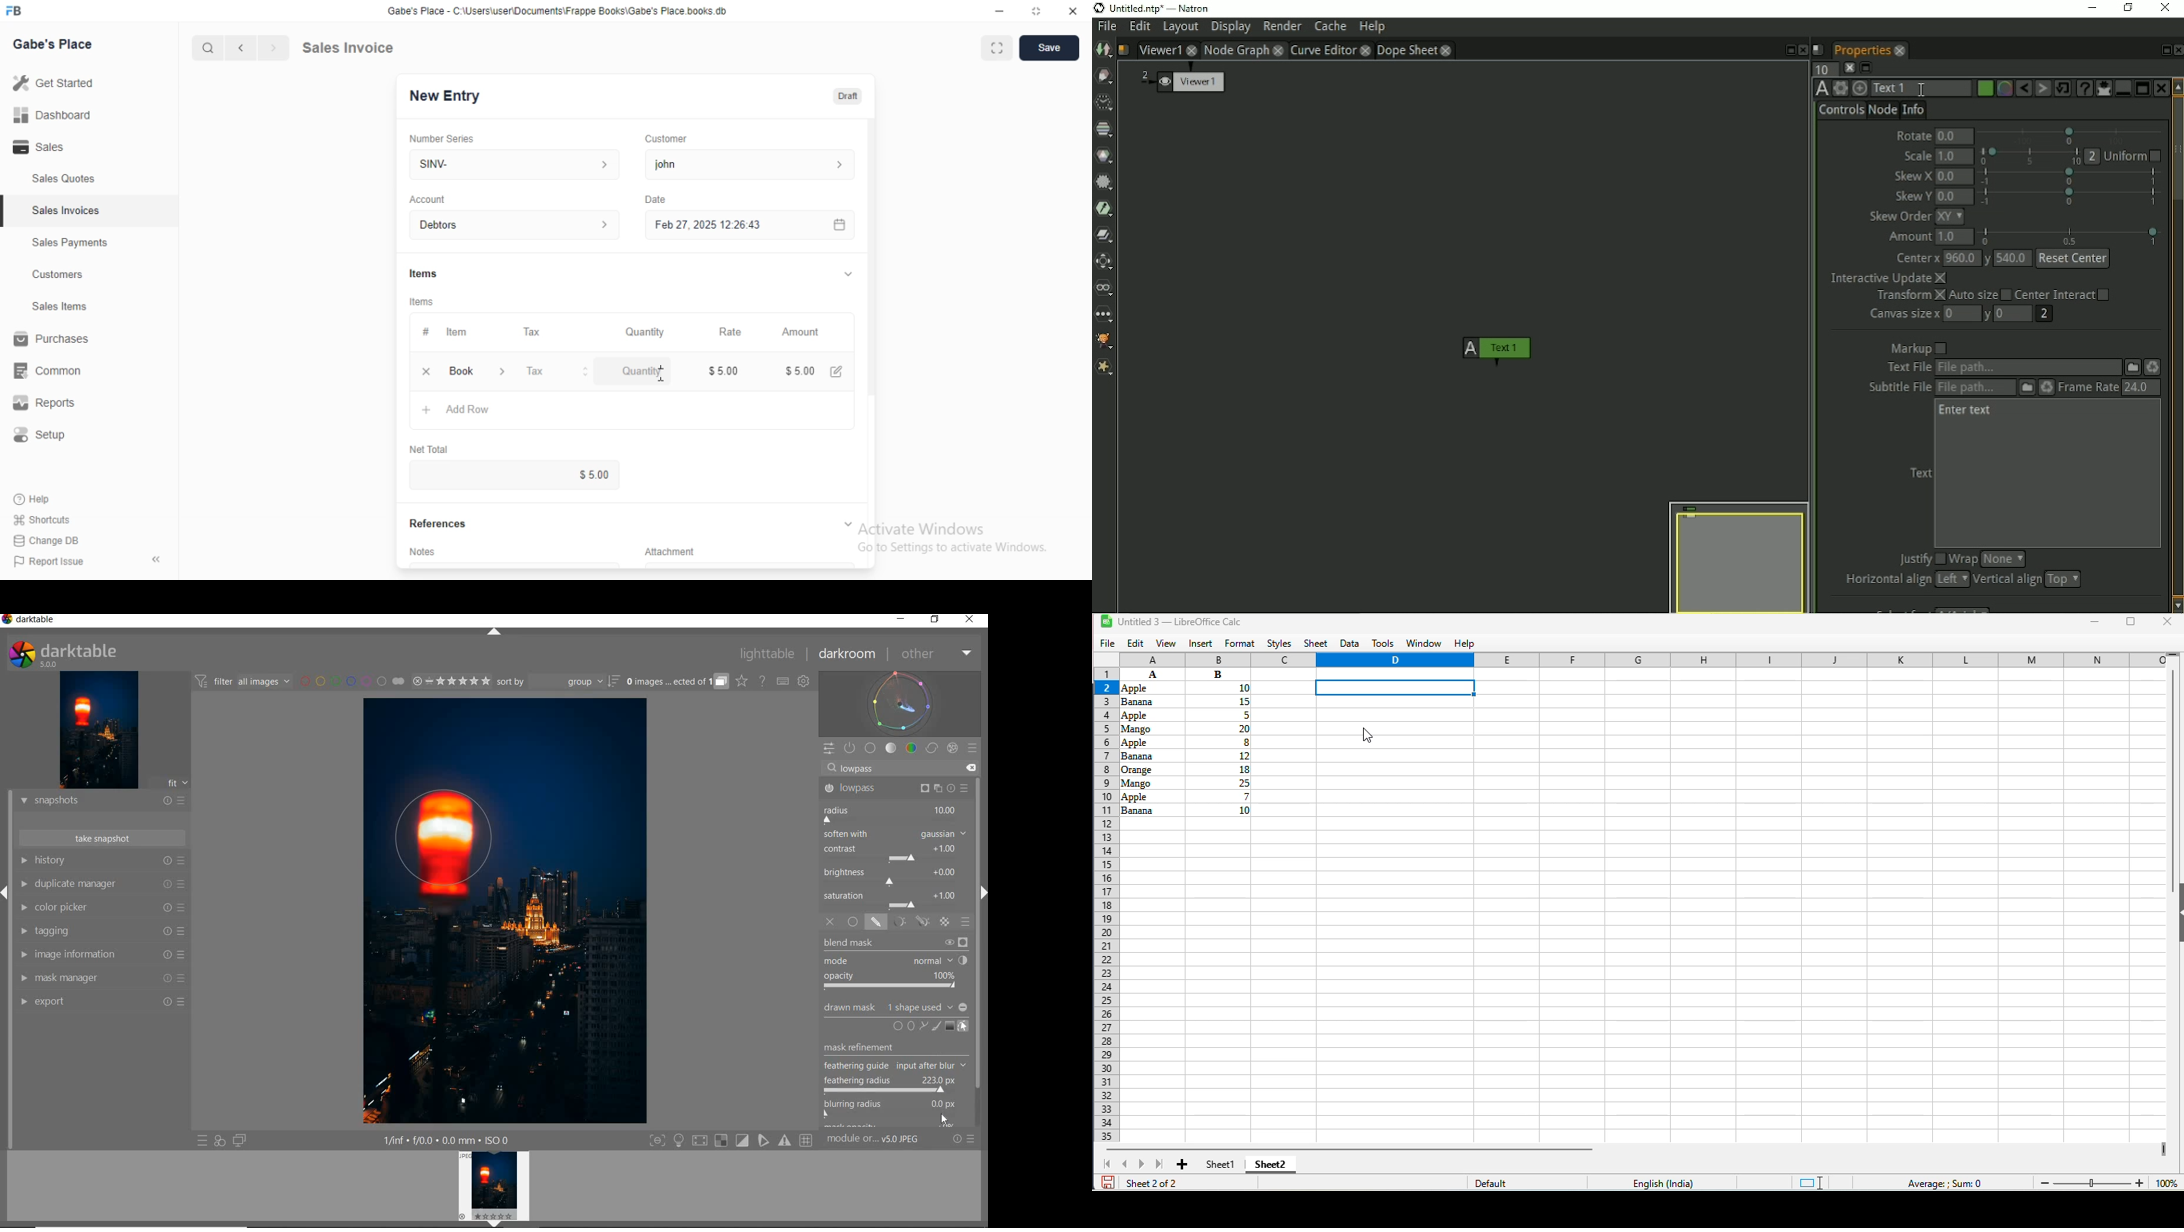 Image resolution: width=2184 pixels, height=1232 pixels. I want to click on Sales Payments, so click(70, 243).